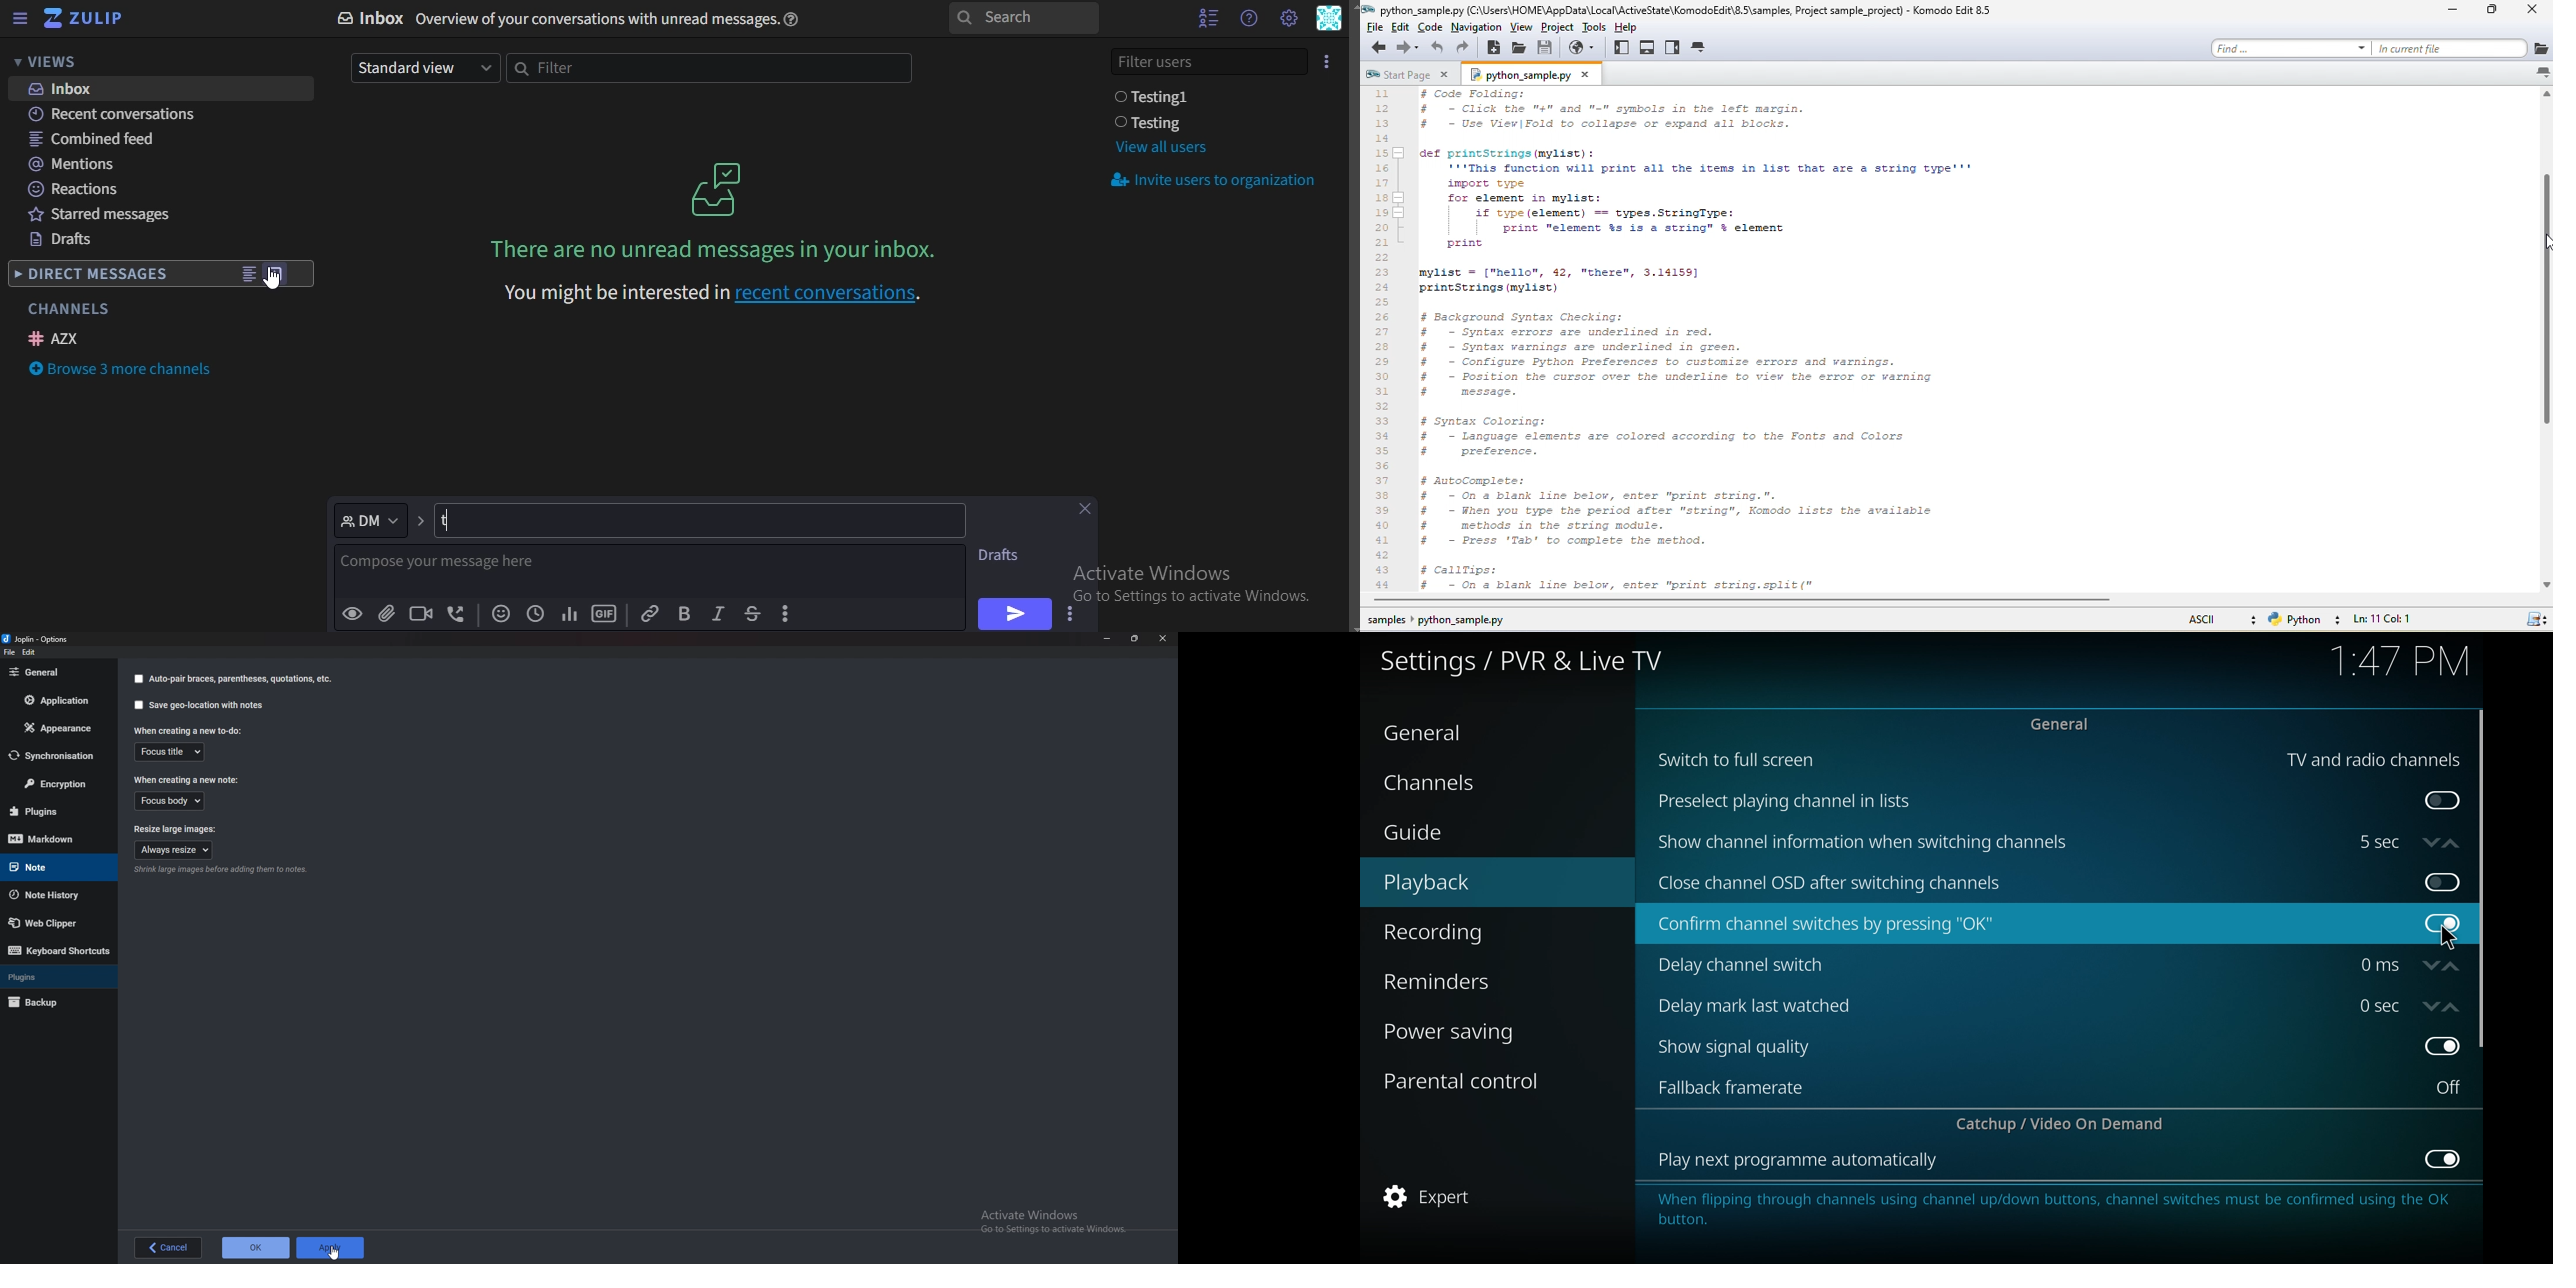 The image size is (2576, 1288). Describe the element at coordinates (67, 89) in the screenshot. I see `inbox` at that location.